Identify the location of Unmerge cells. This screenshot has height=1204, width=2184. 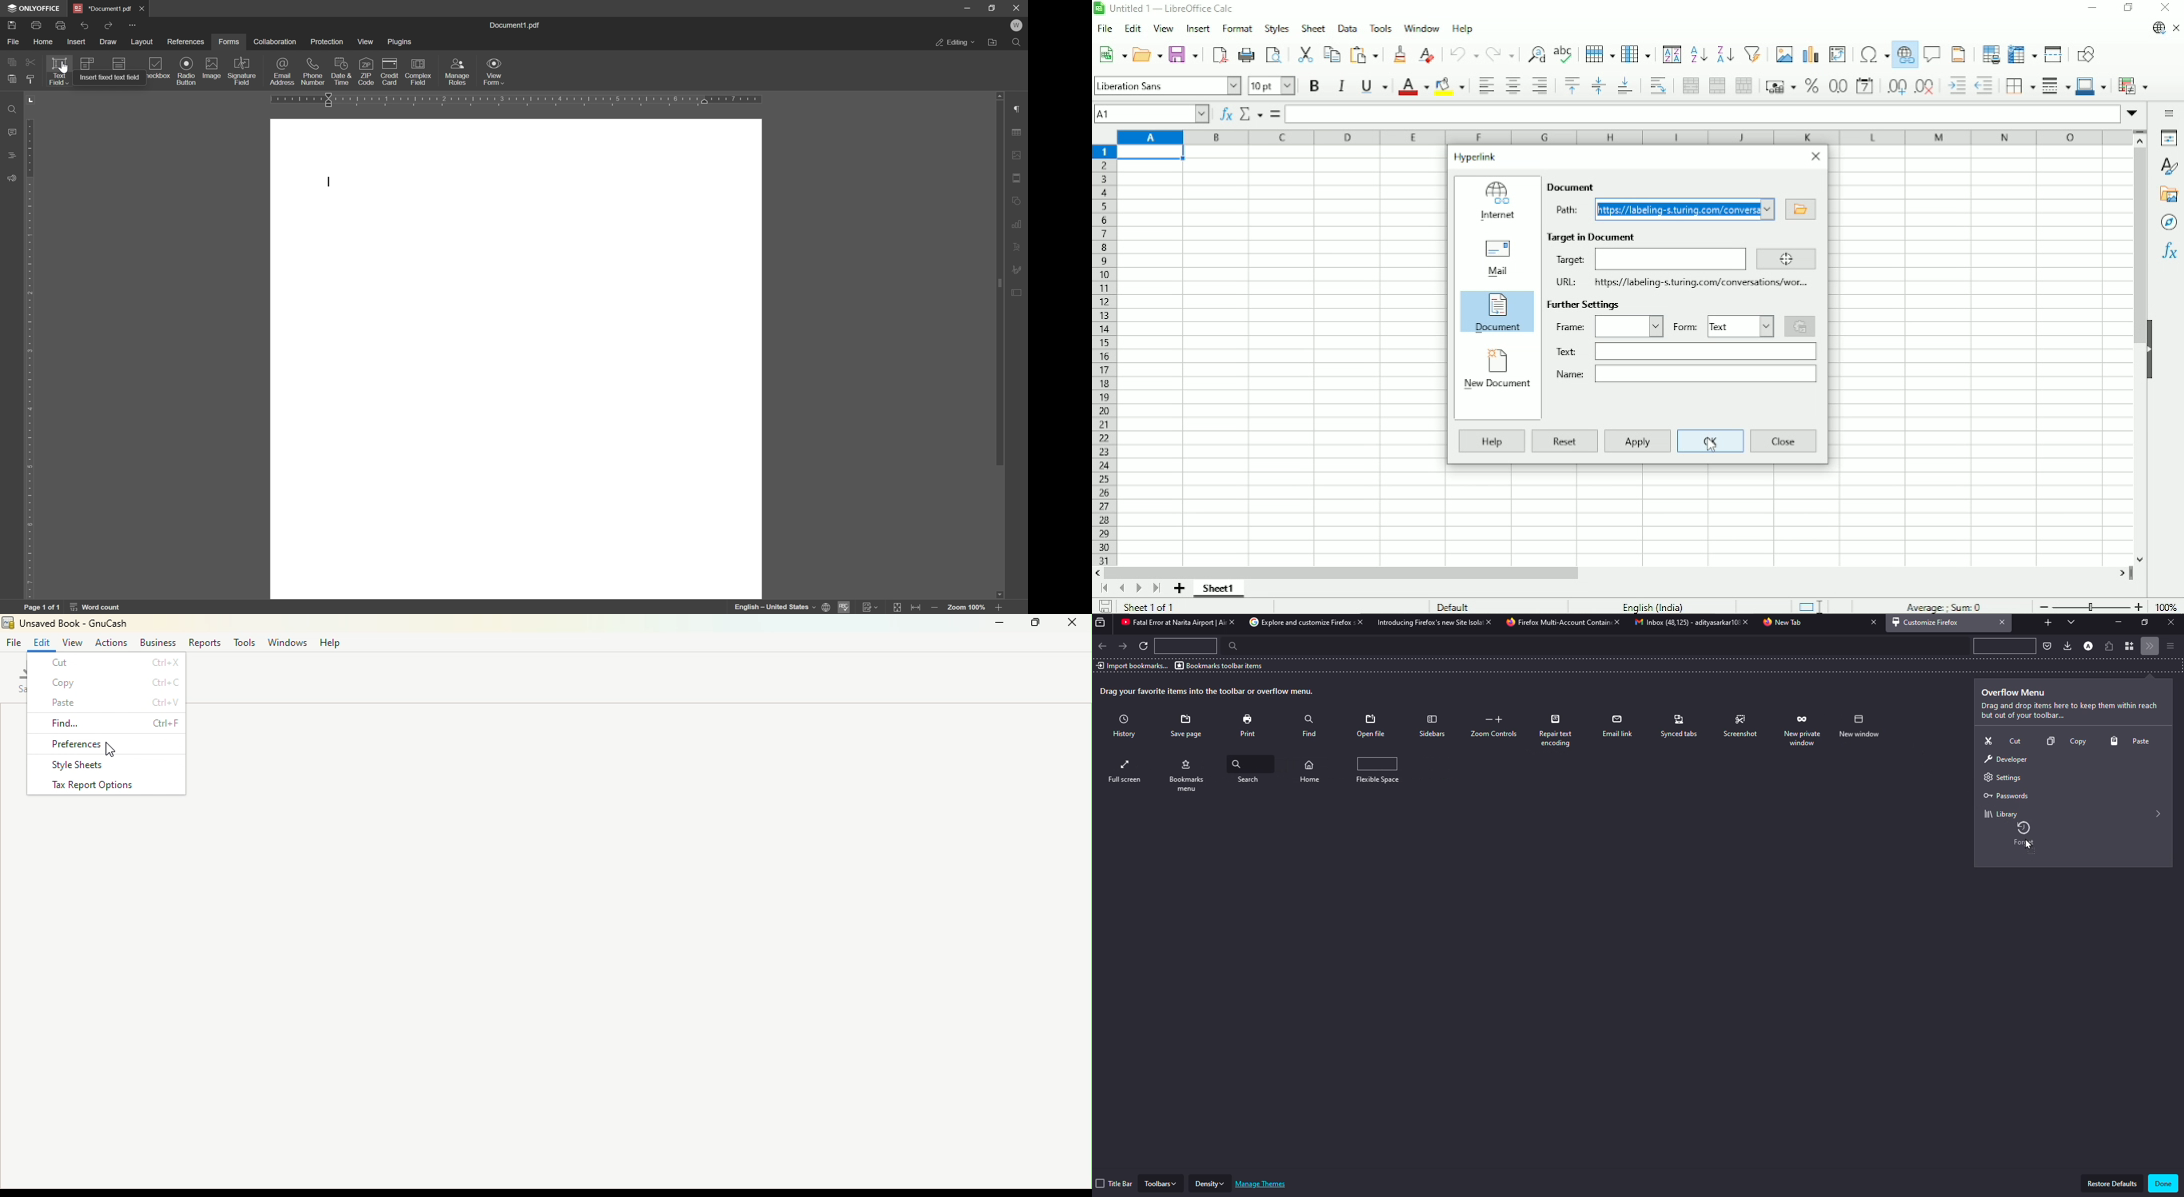
(1744, 85).